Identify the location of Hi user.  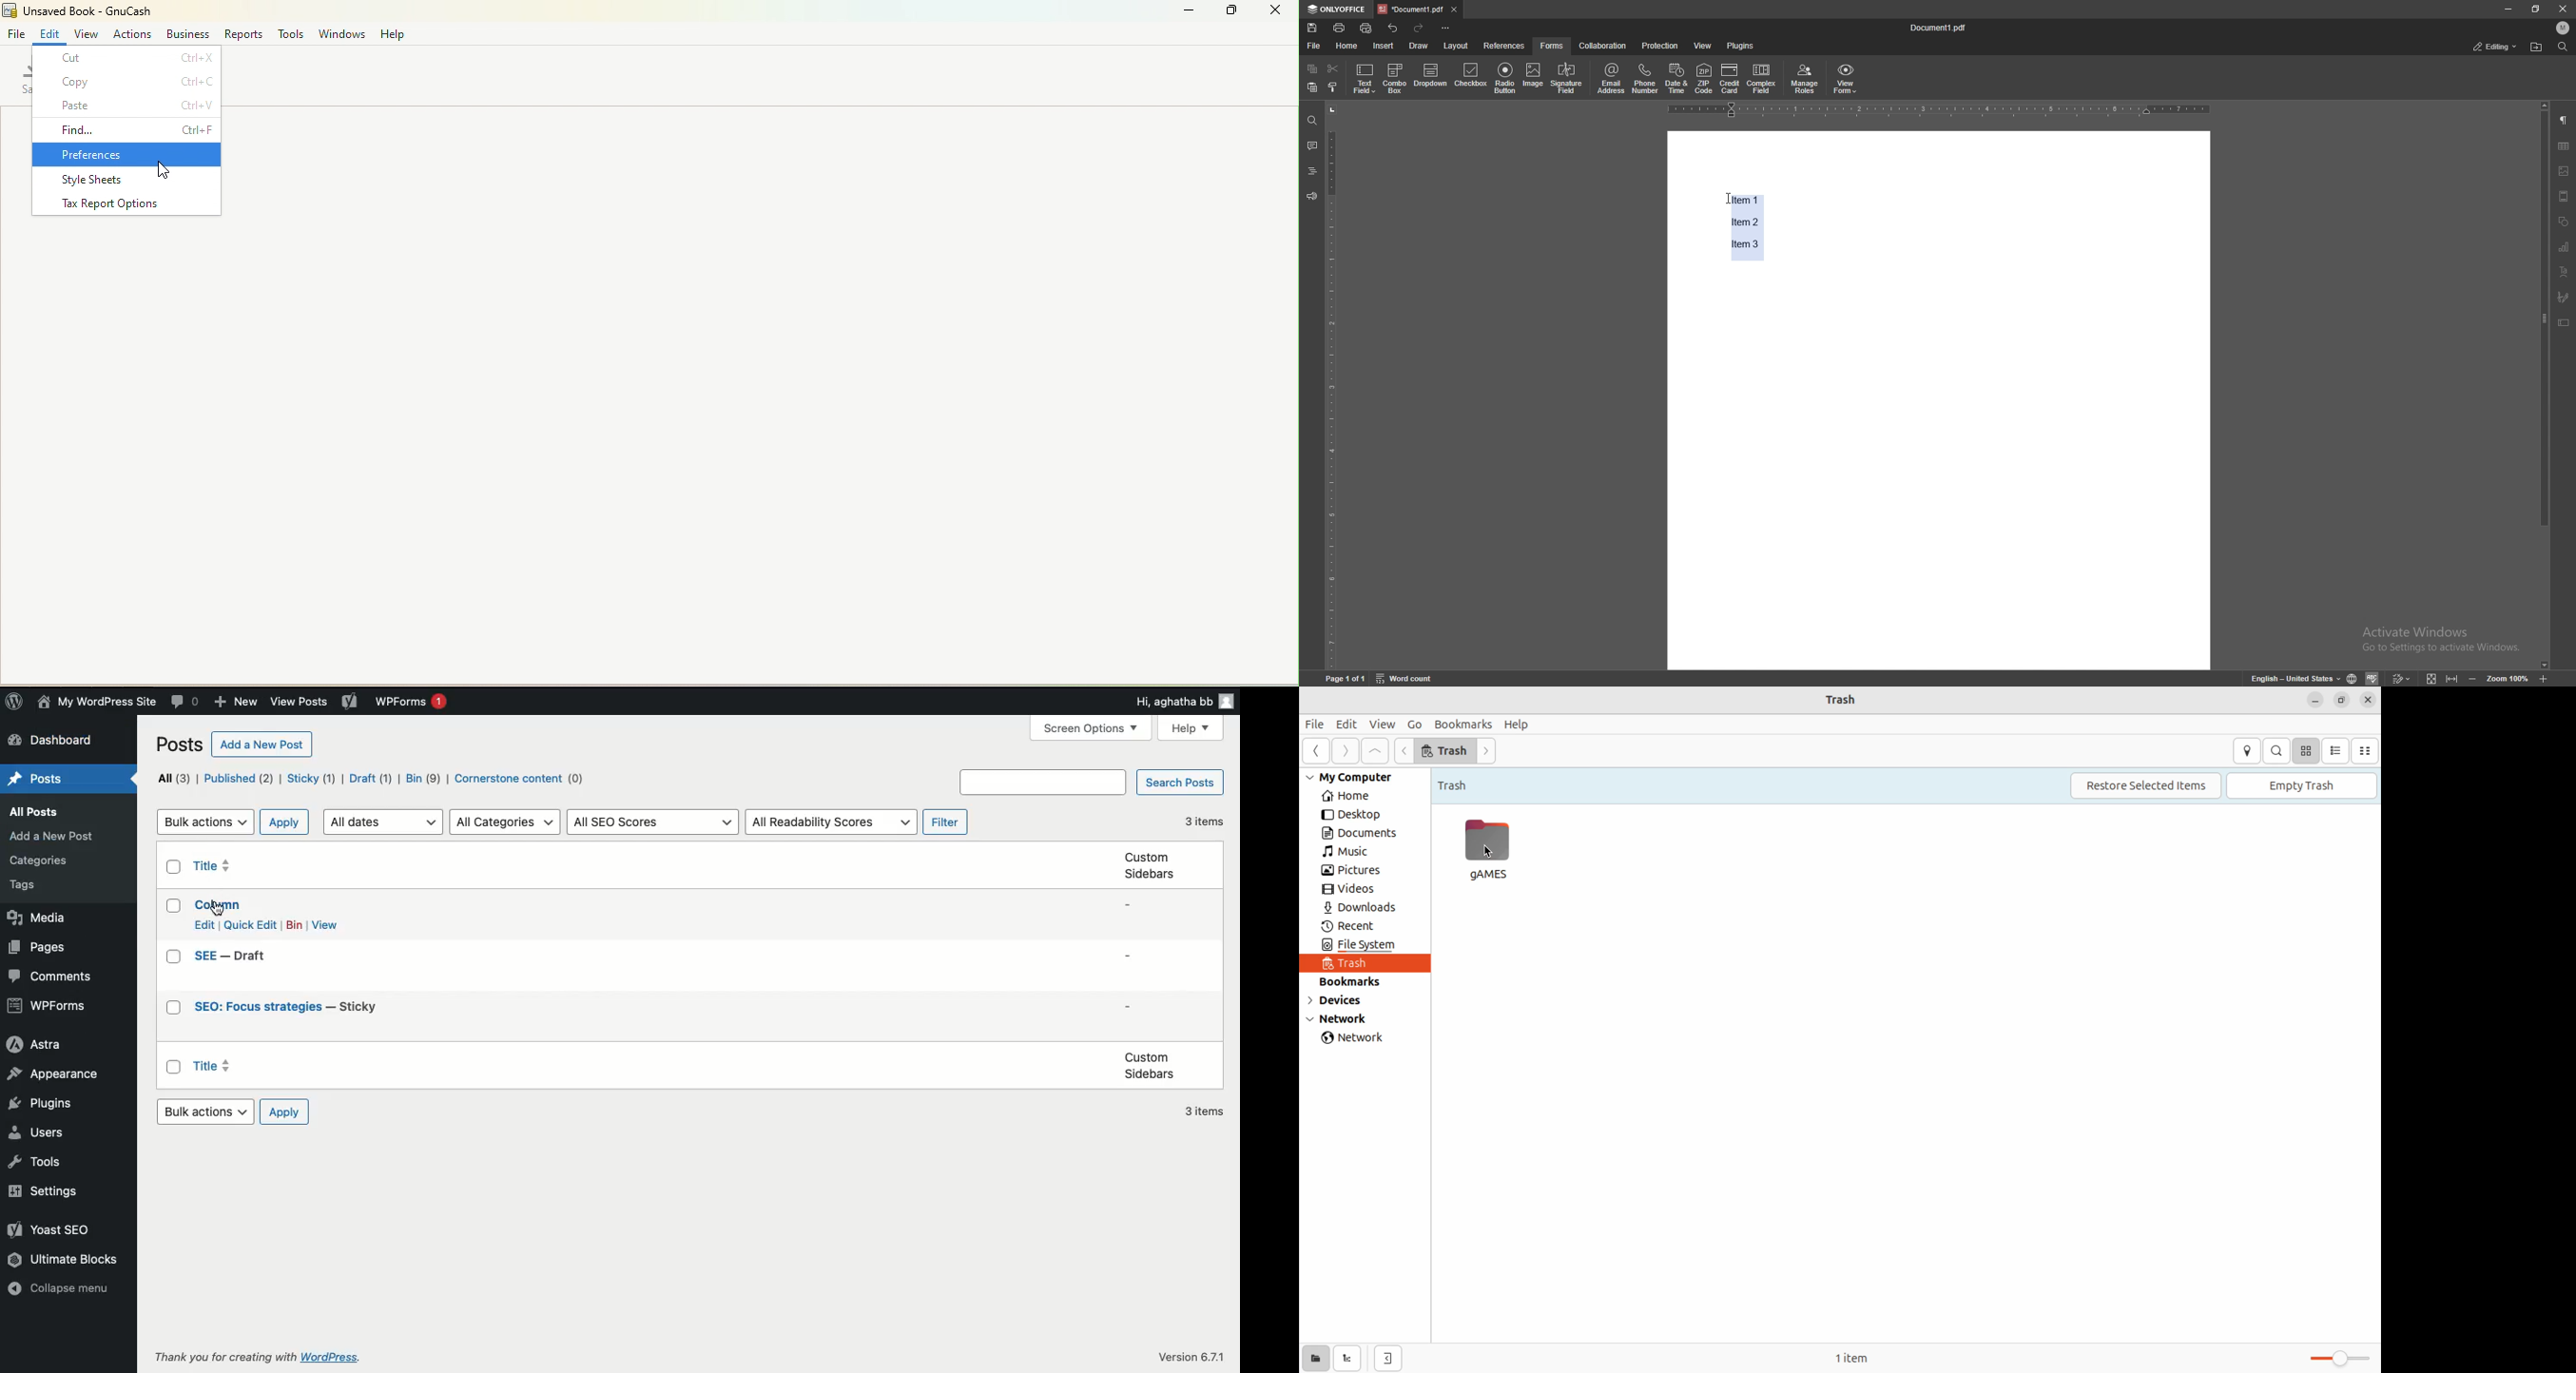
(1180, 701).